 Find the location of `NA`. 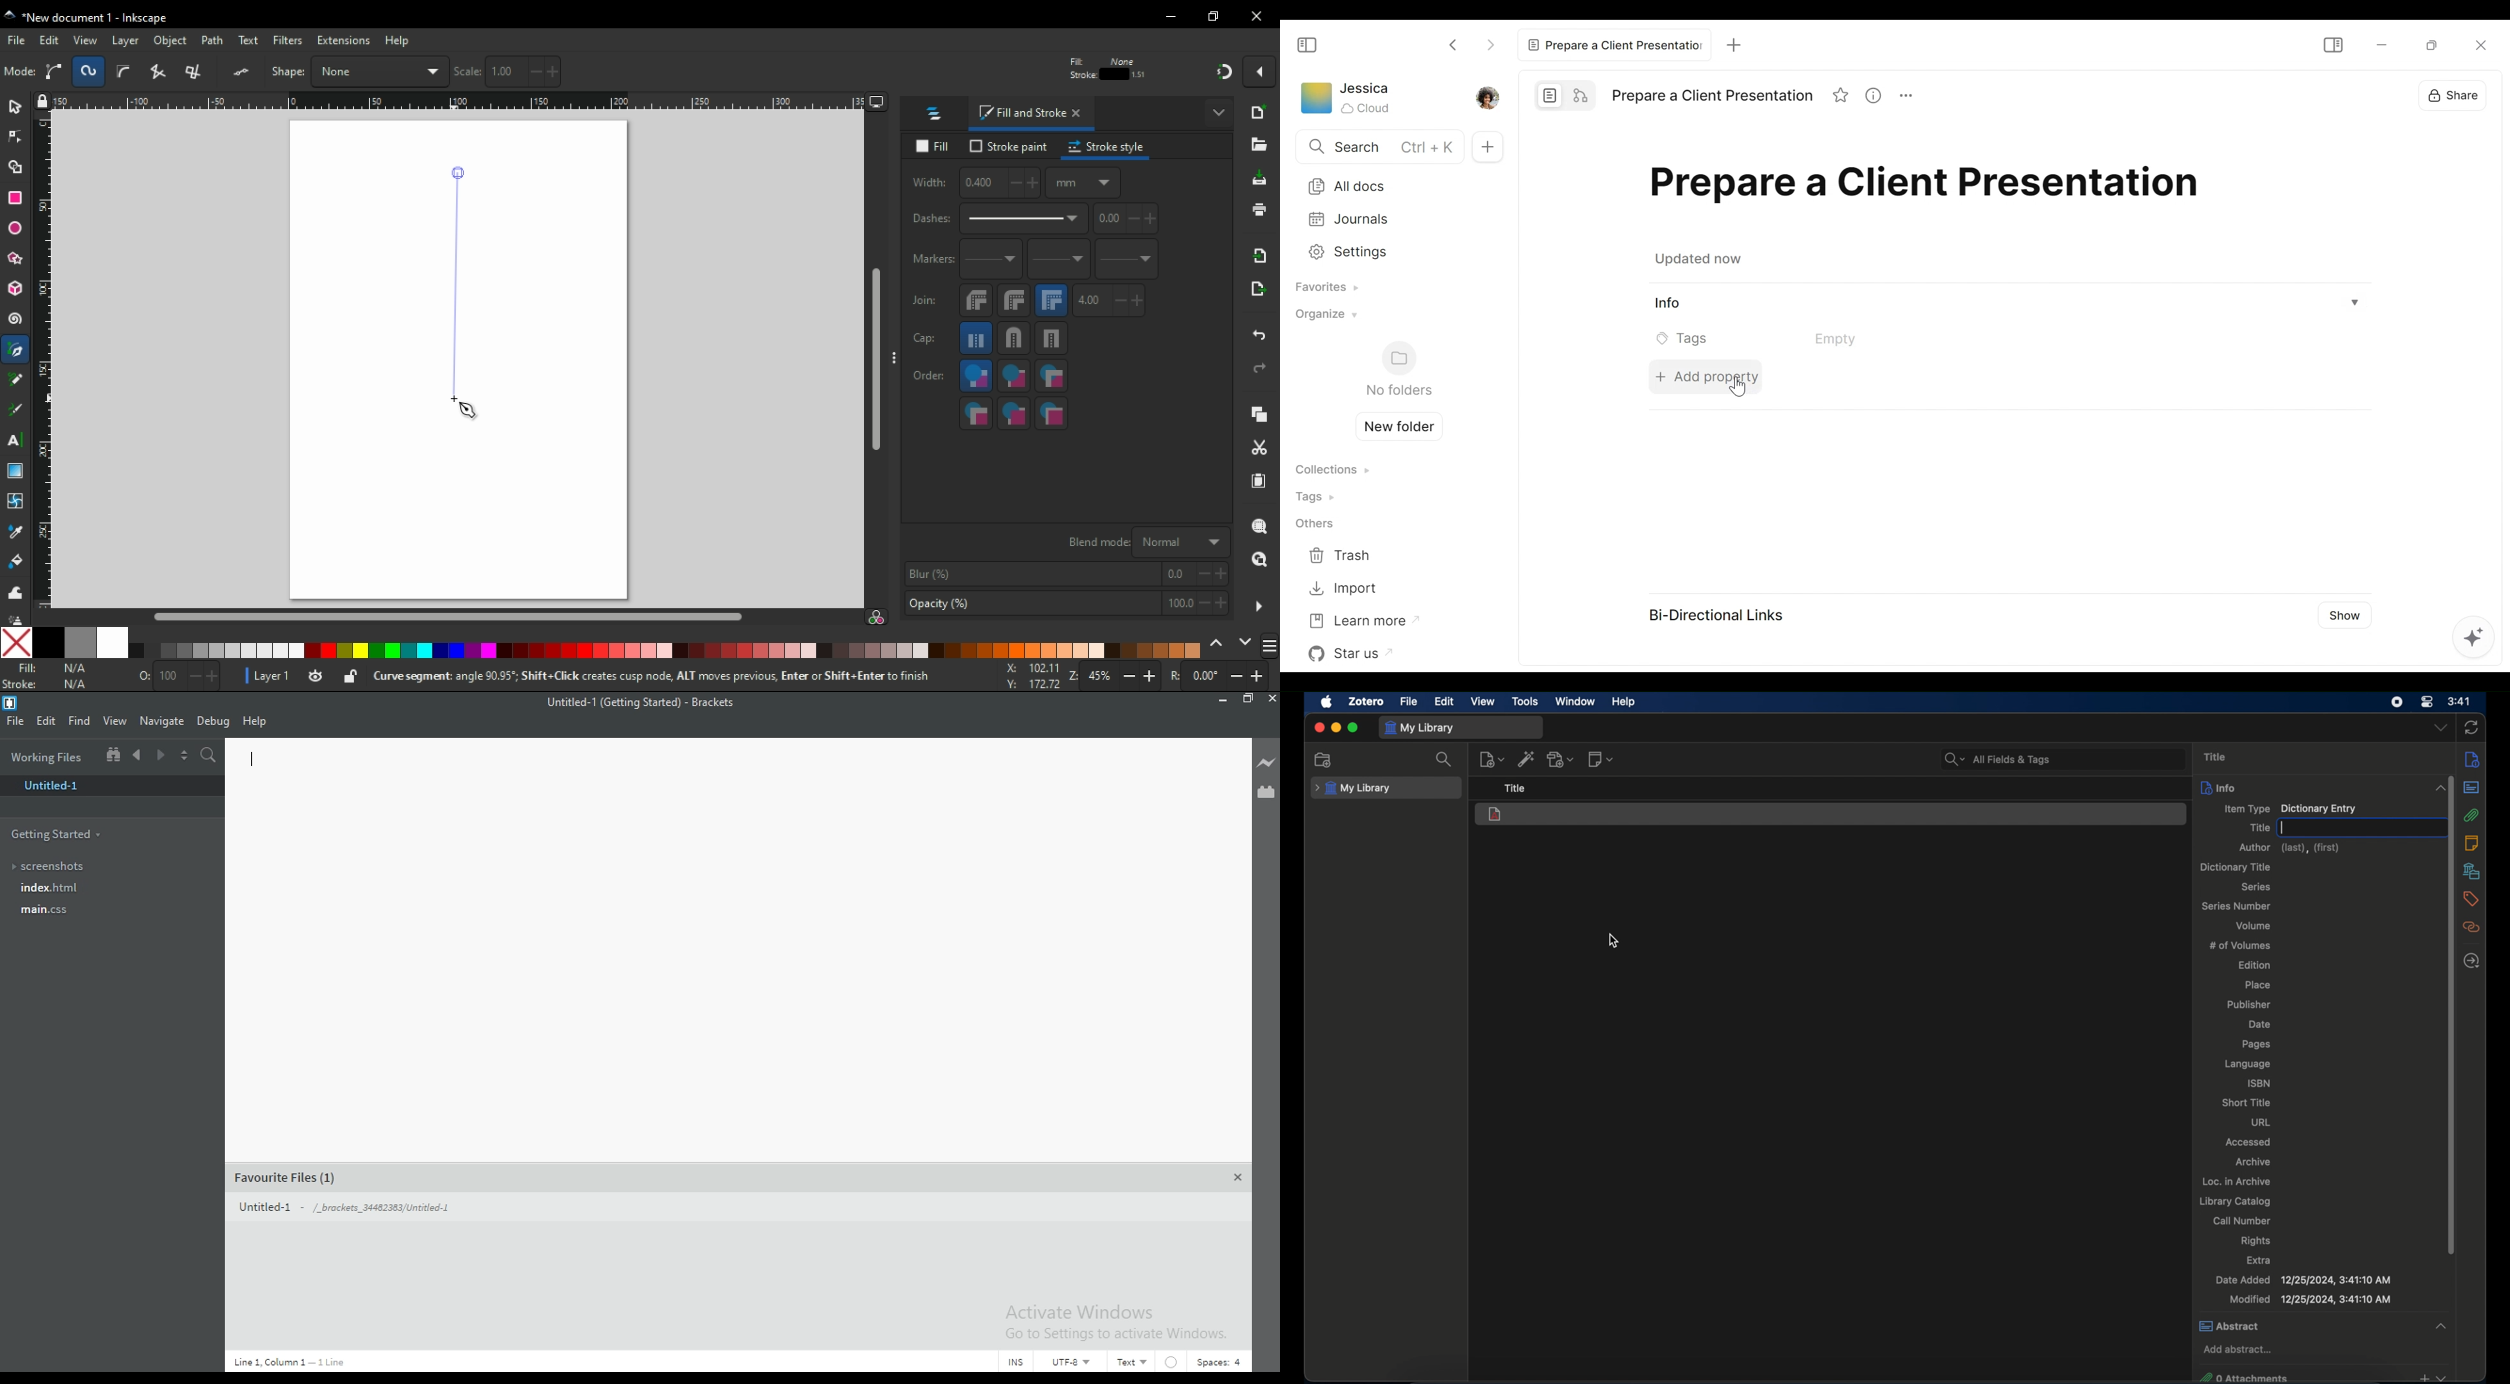

NA is located at coordinates (74, 676).